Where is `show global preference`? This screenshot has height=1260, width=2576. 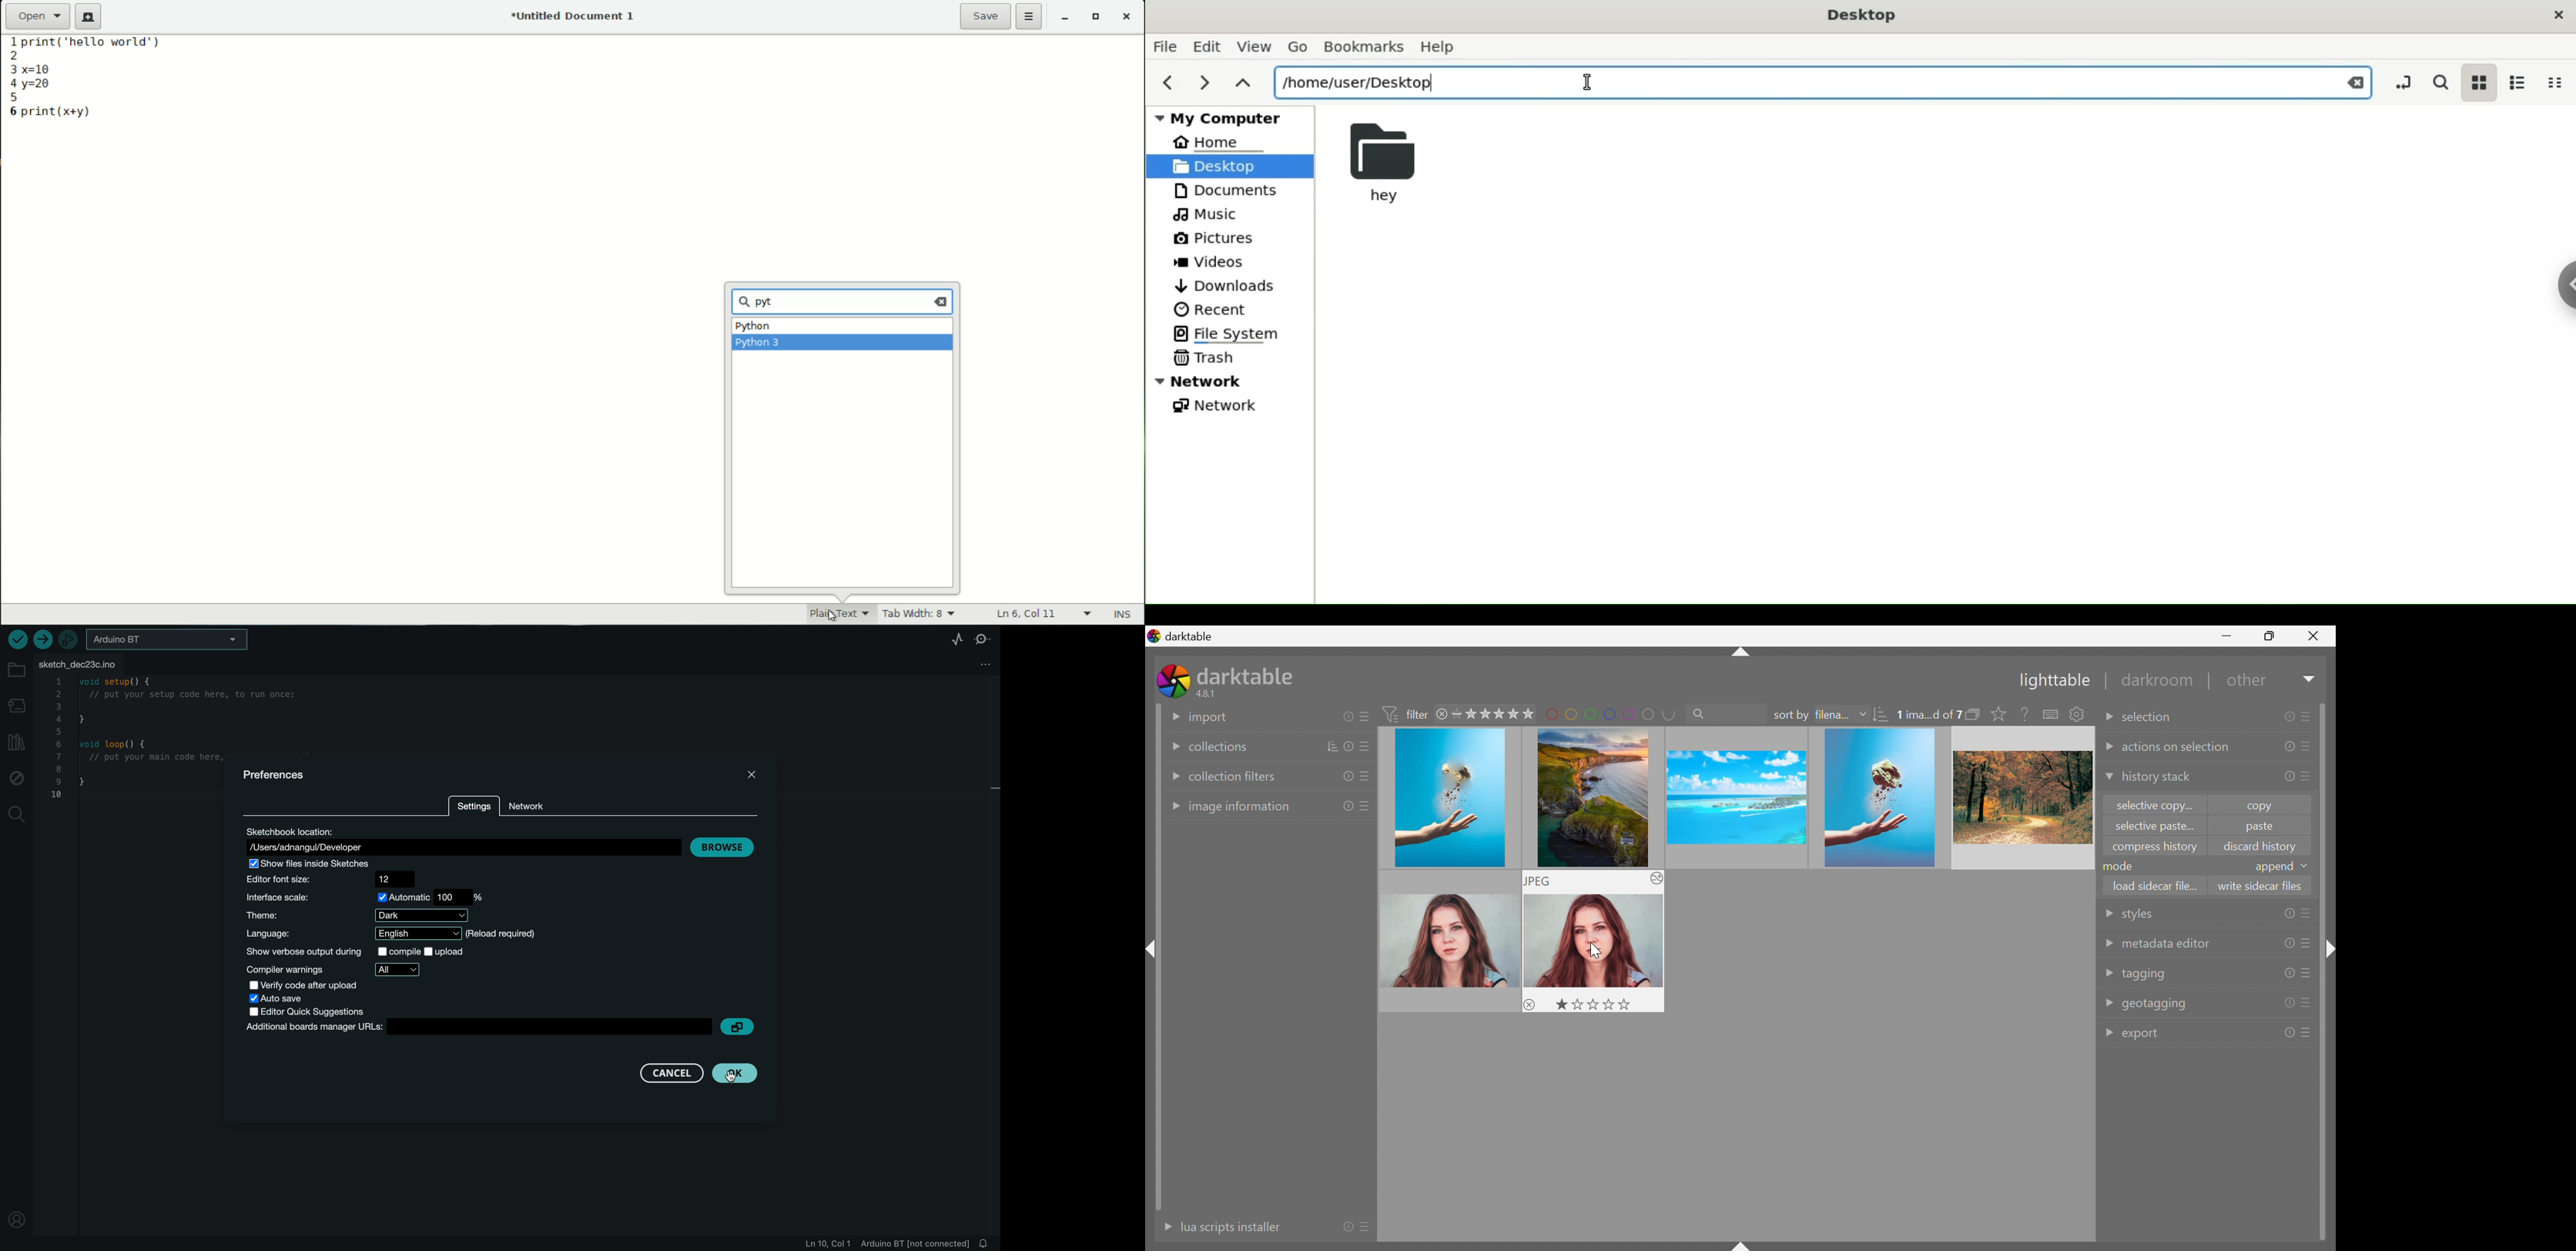 show global preference is located at coordinates (2076, 714).